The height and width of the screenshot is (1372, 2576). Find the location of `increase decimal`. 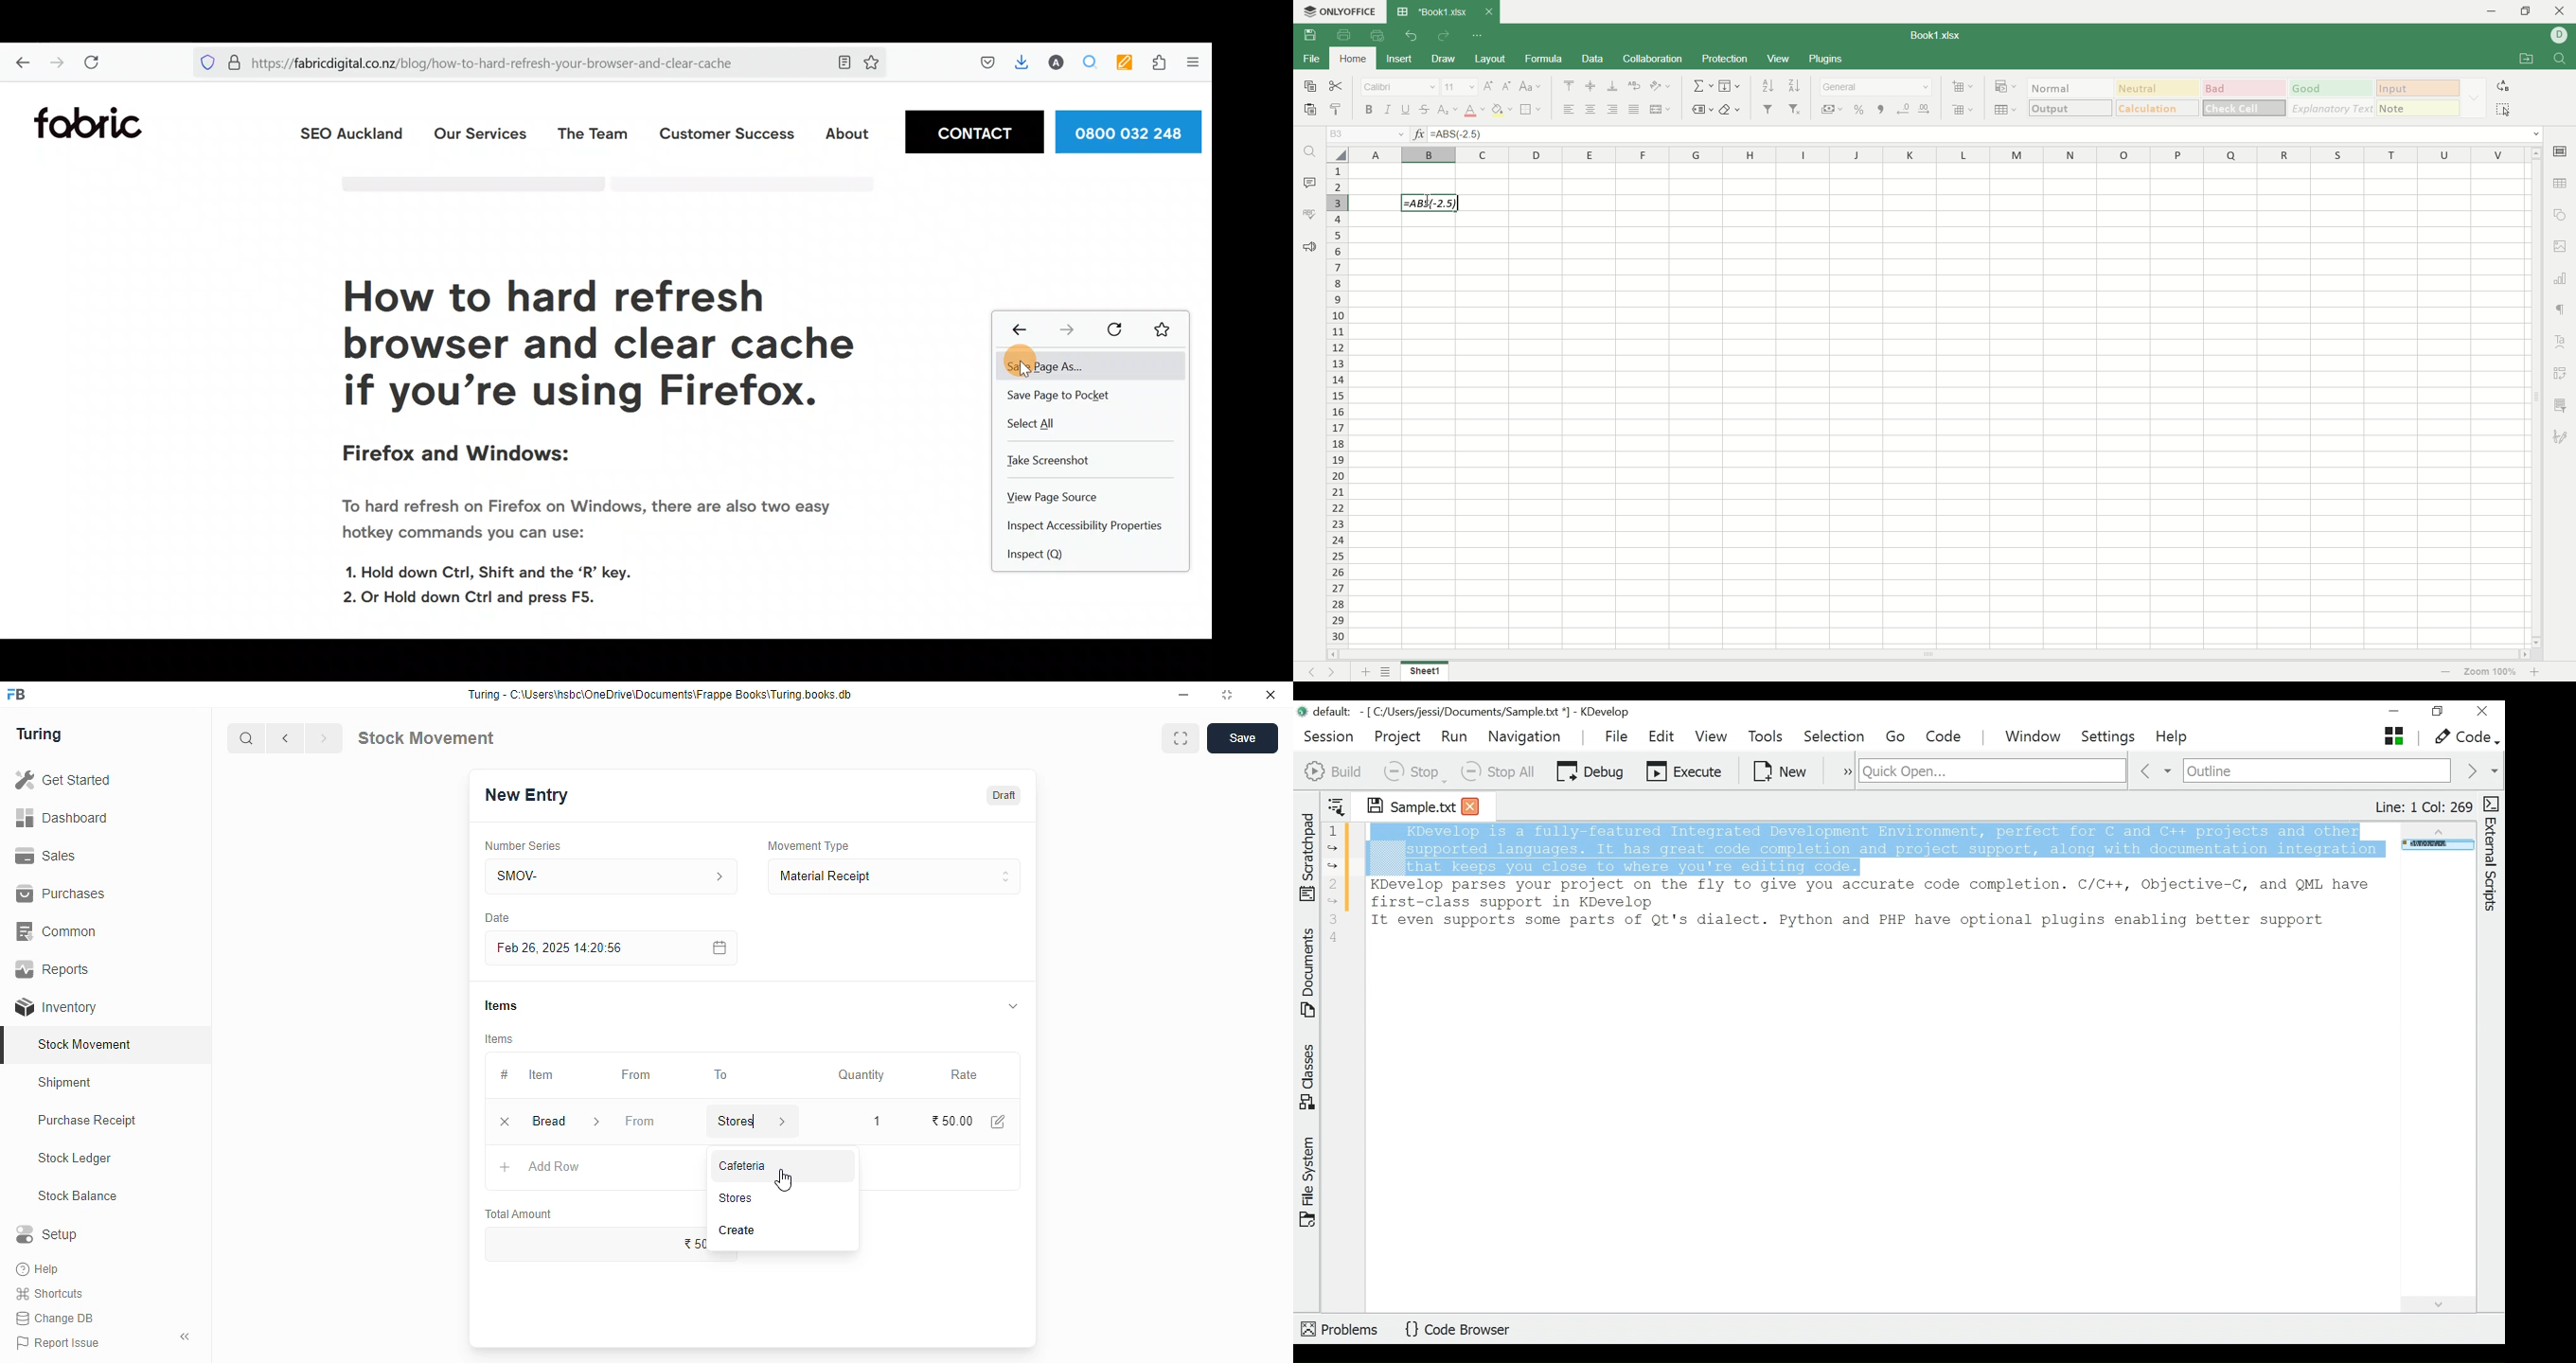

increase decimal is located at coordinates (1904, 110).